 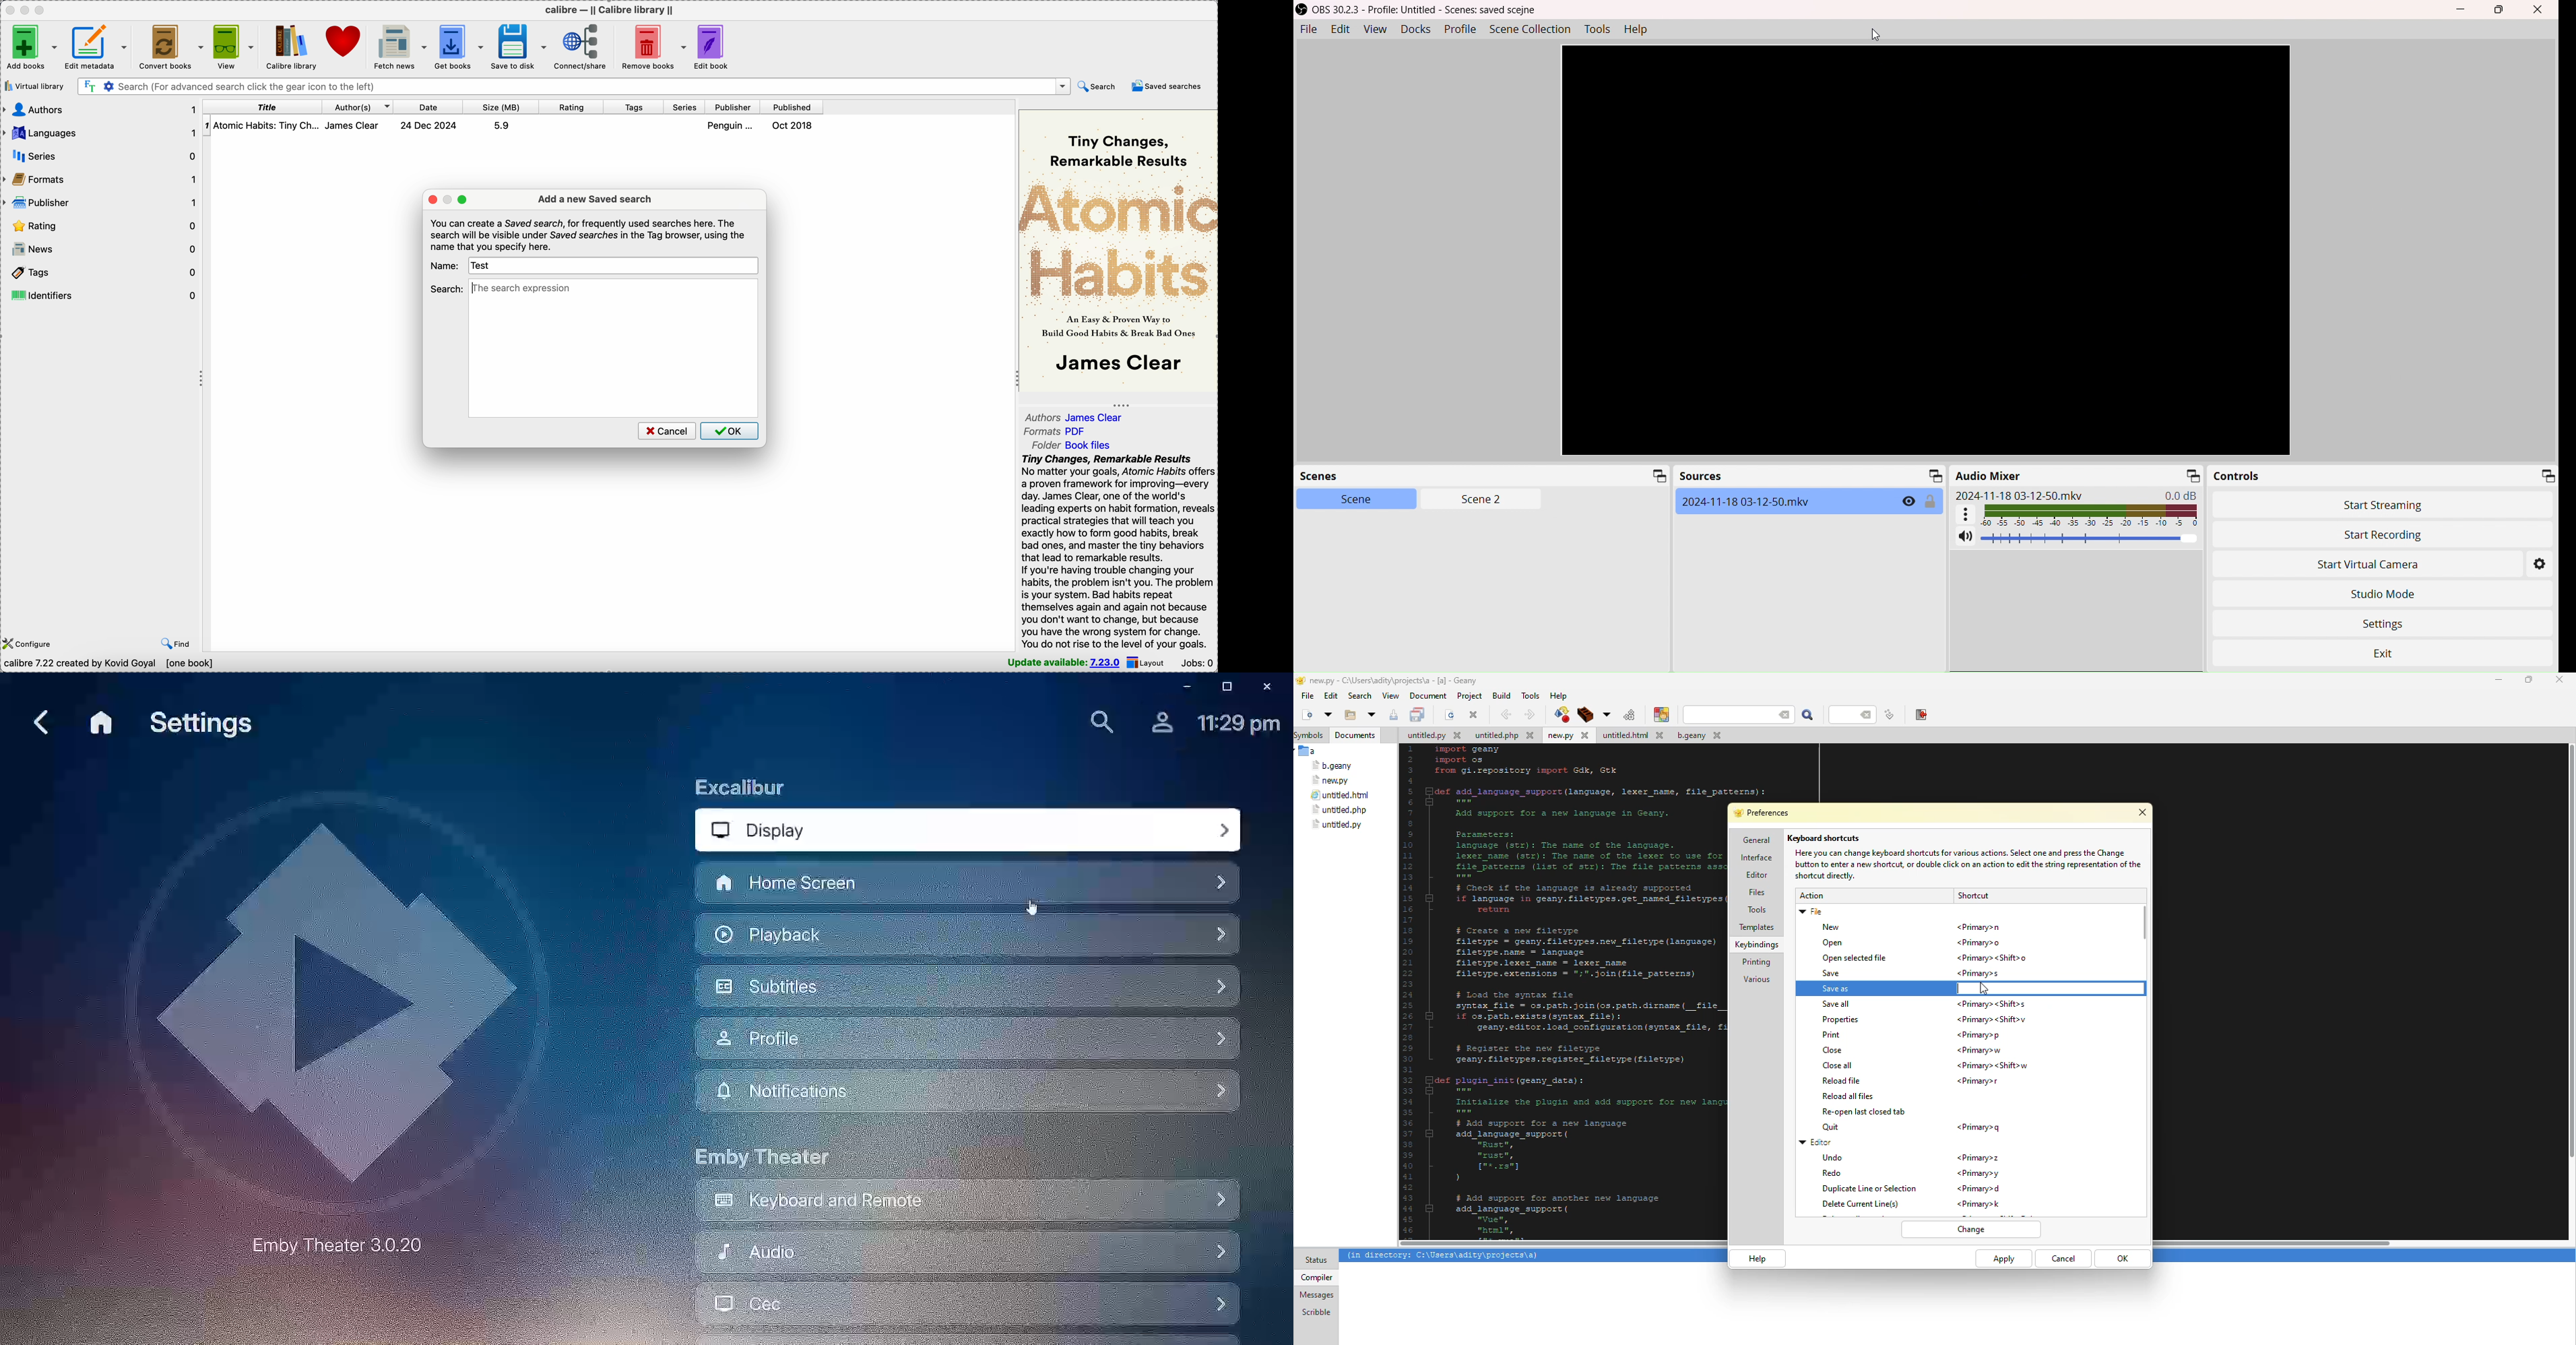 I want to click on remove books, so click(x=655, y=46).